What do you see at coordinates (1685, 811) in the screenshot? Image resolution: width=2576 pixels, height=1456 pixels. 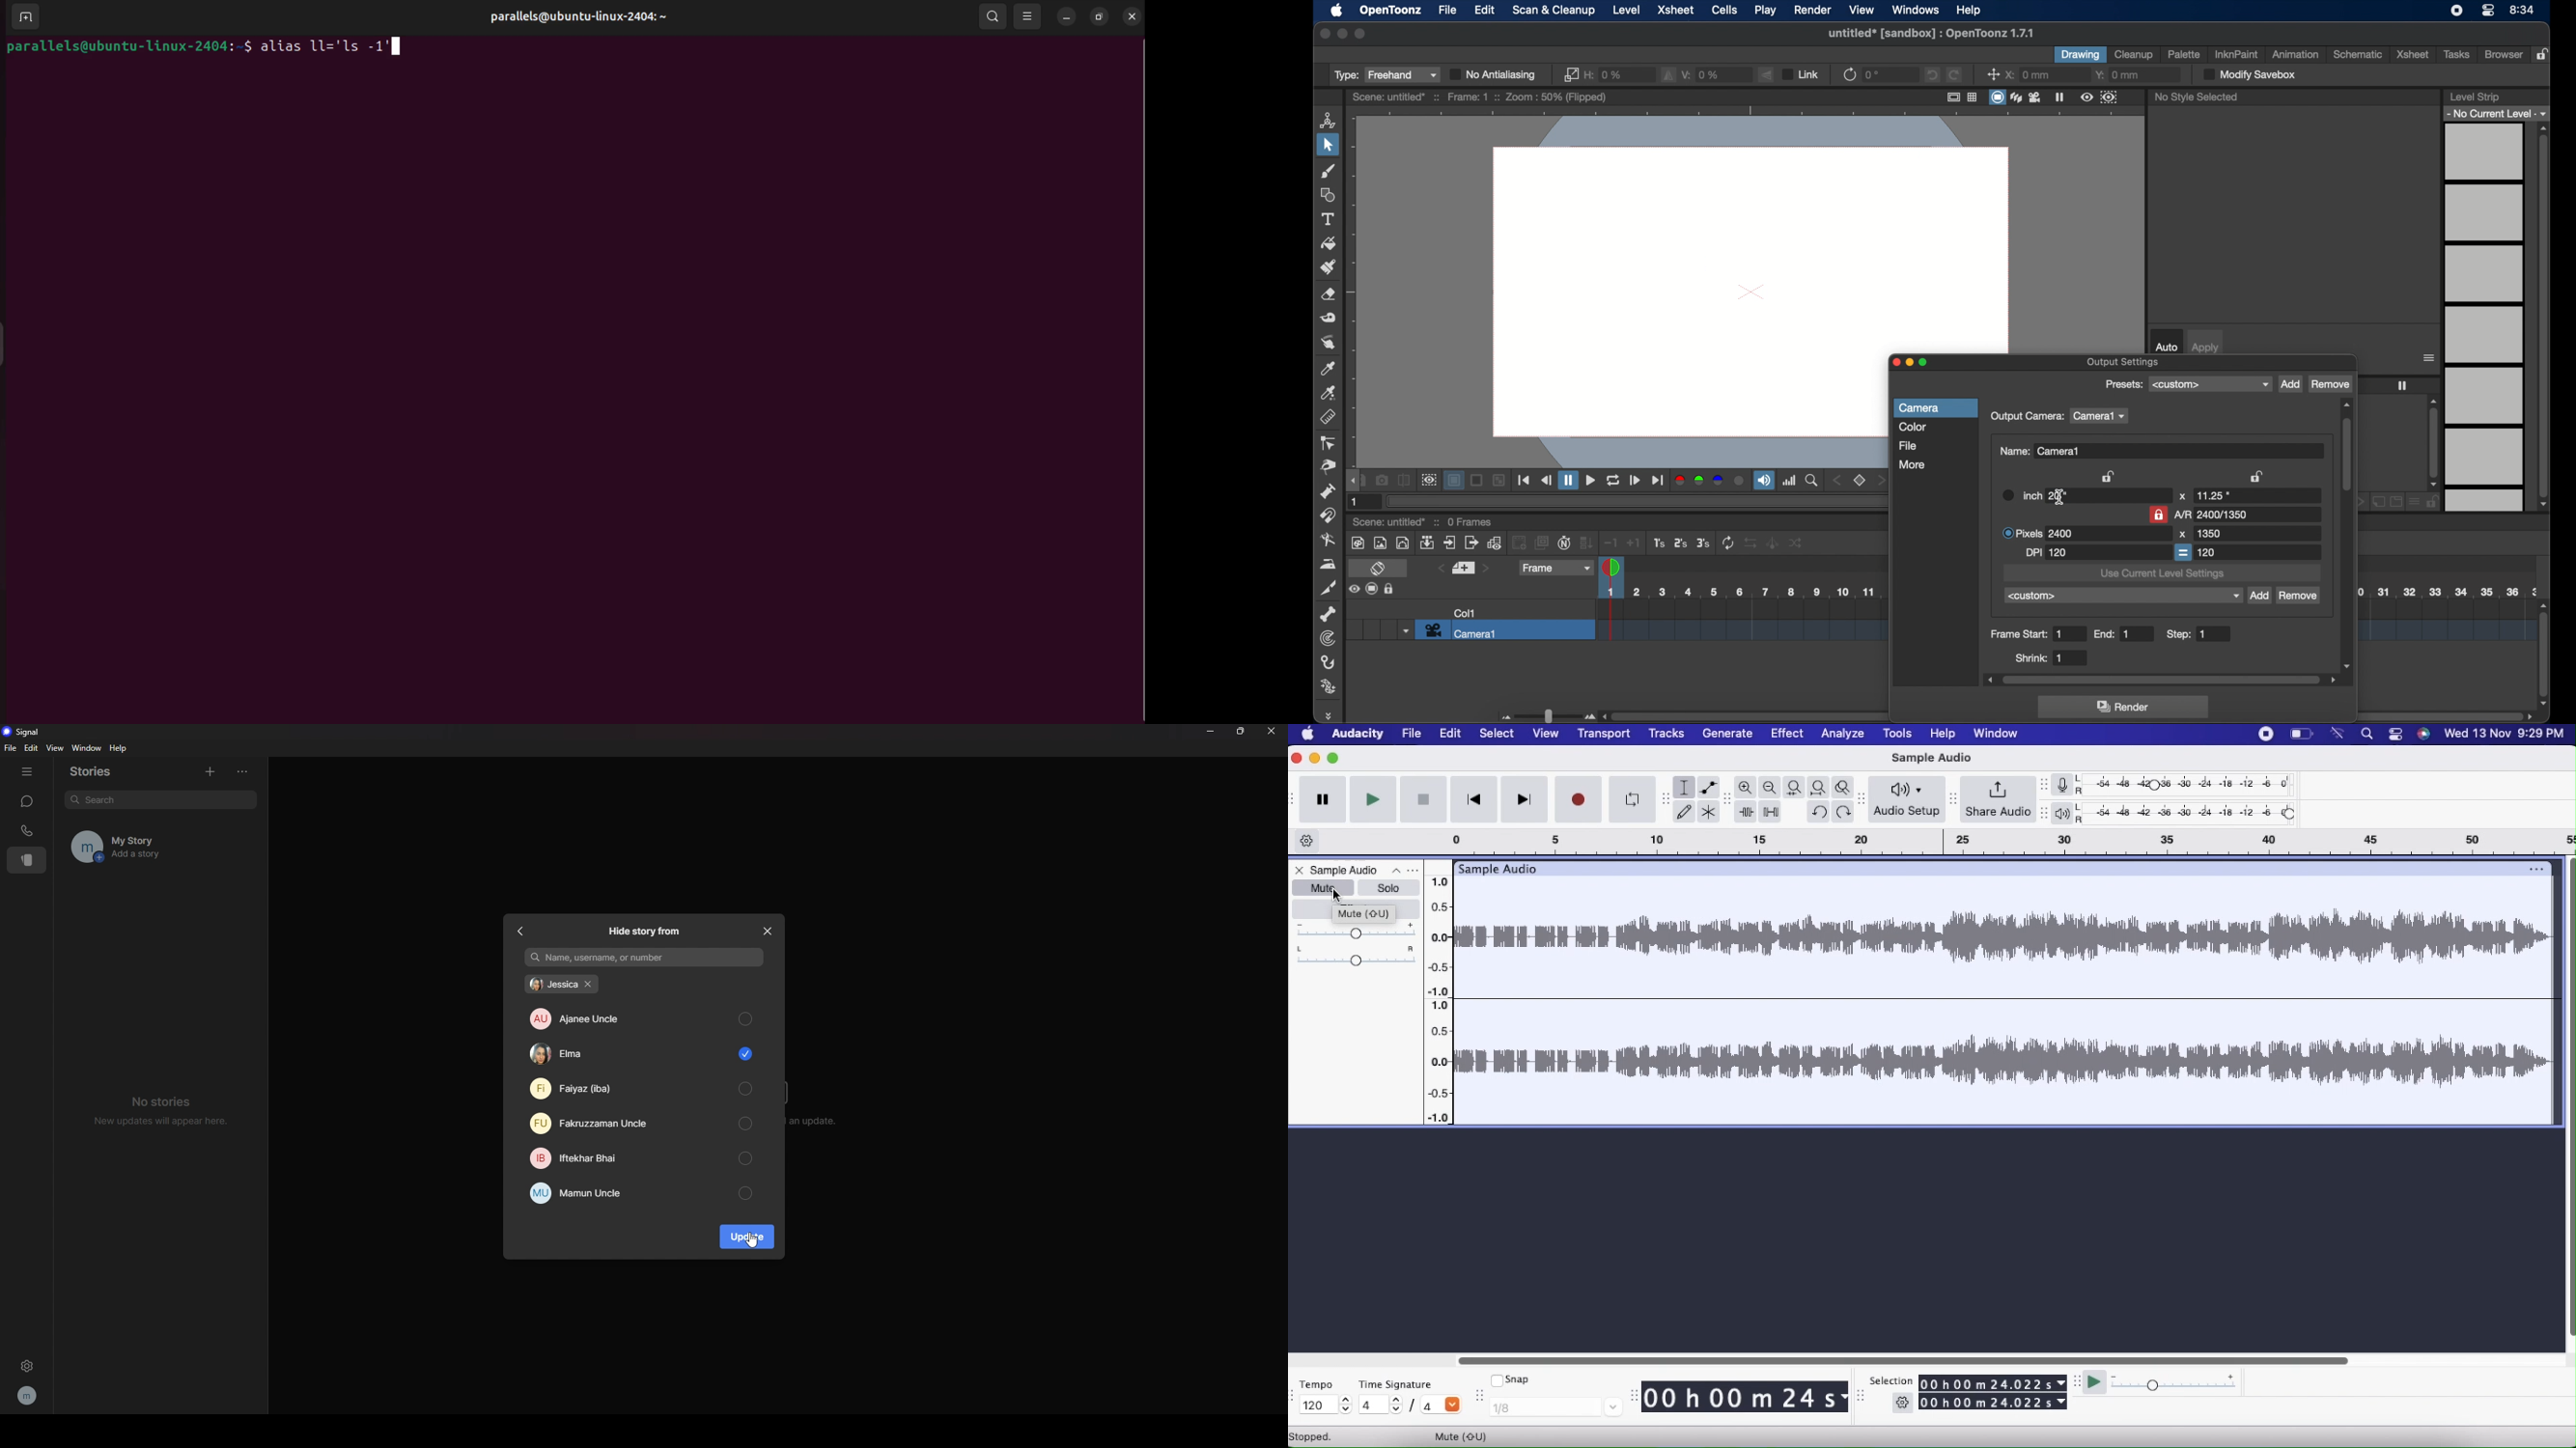 I see `Draw tool` at bounding box center [1685, 811].